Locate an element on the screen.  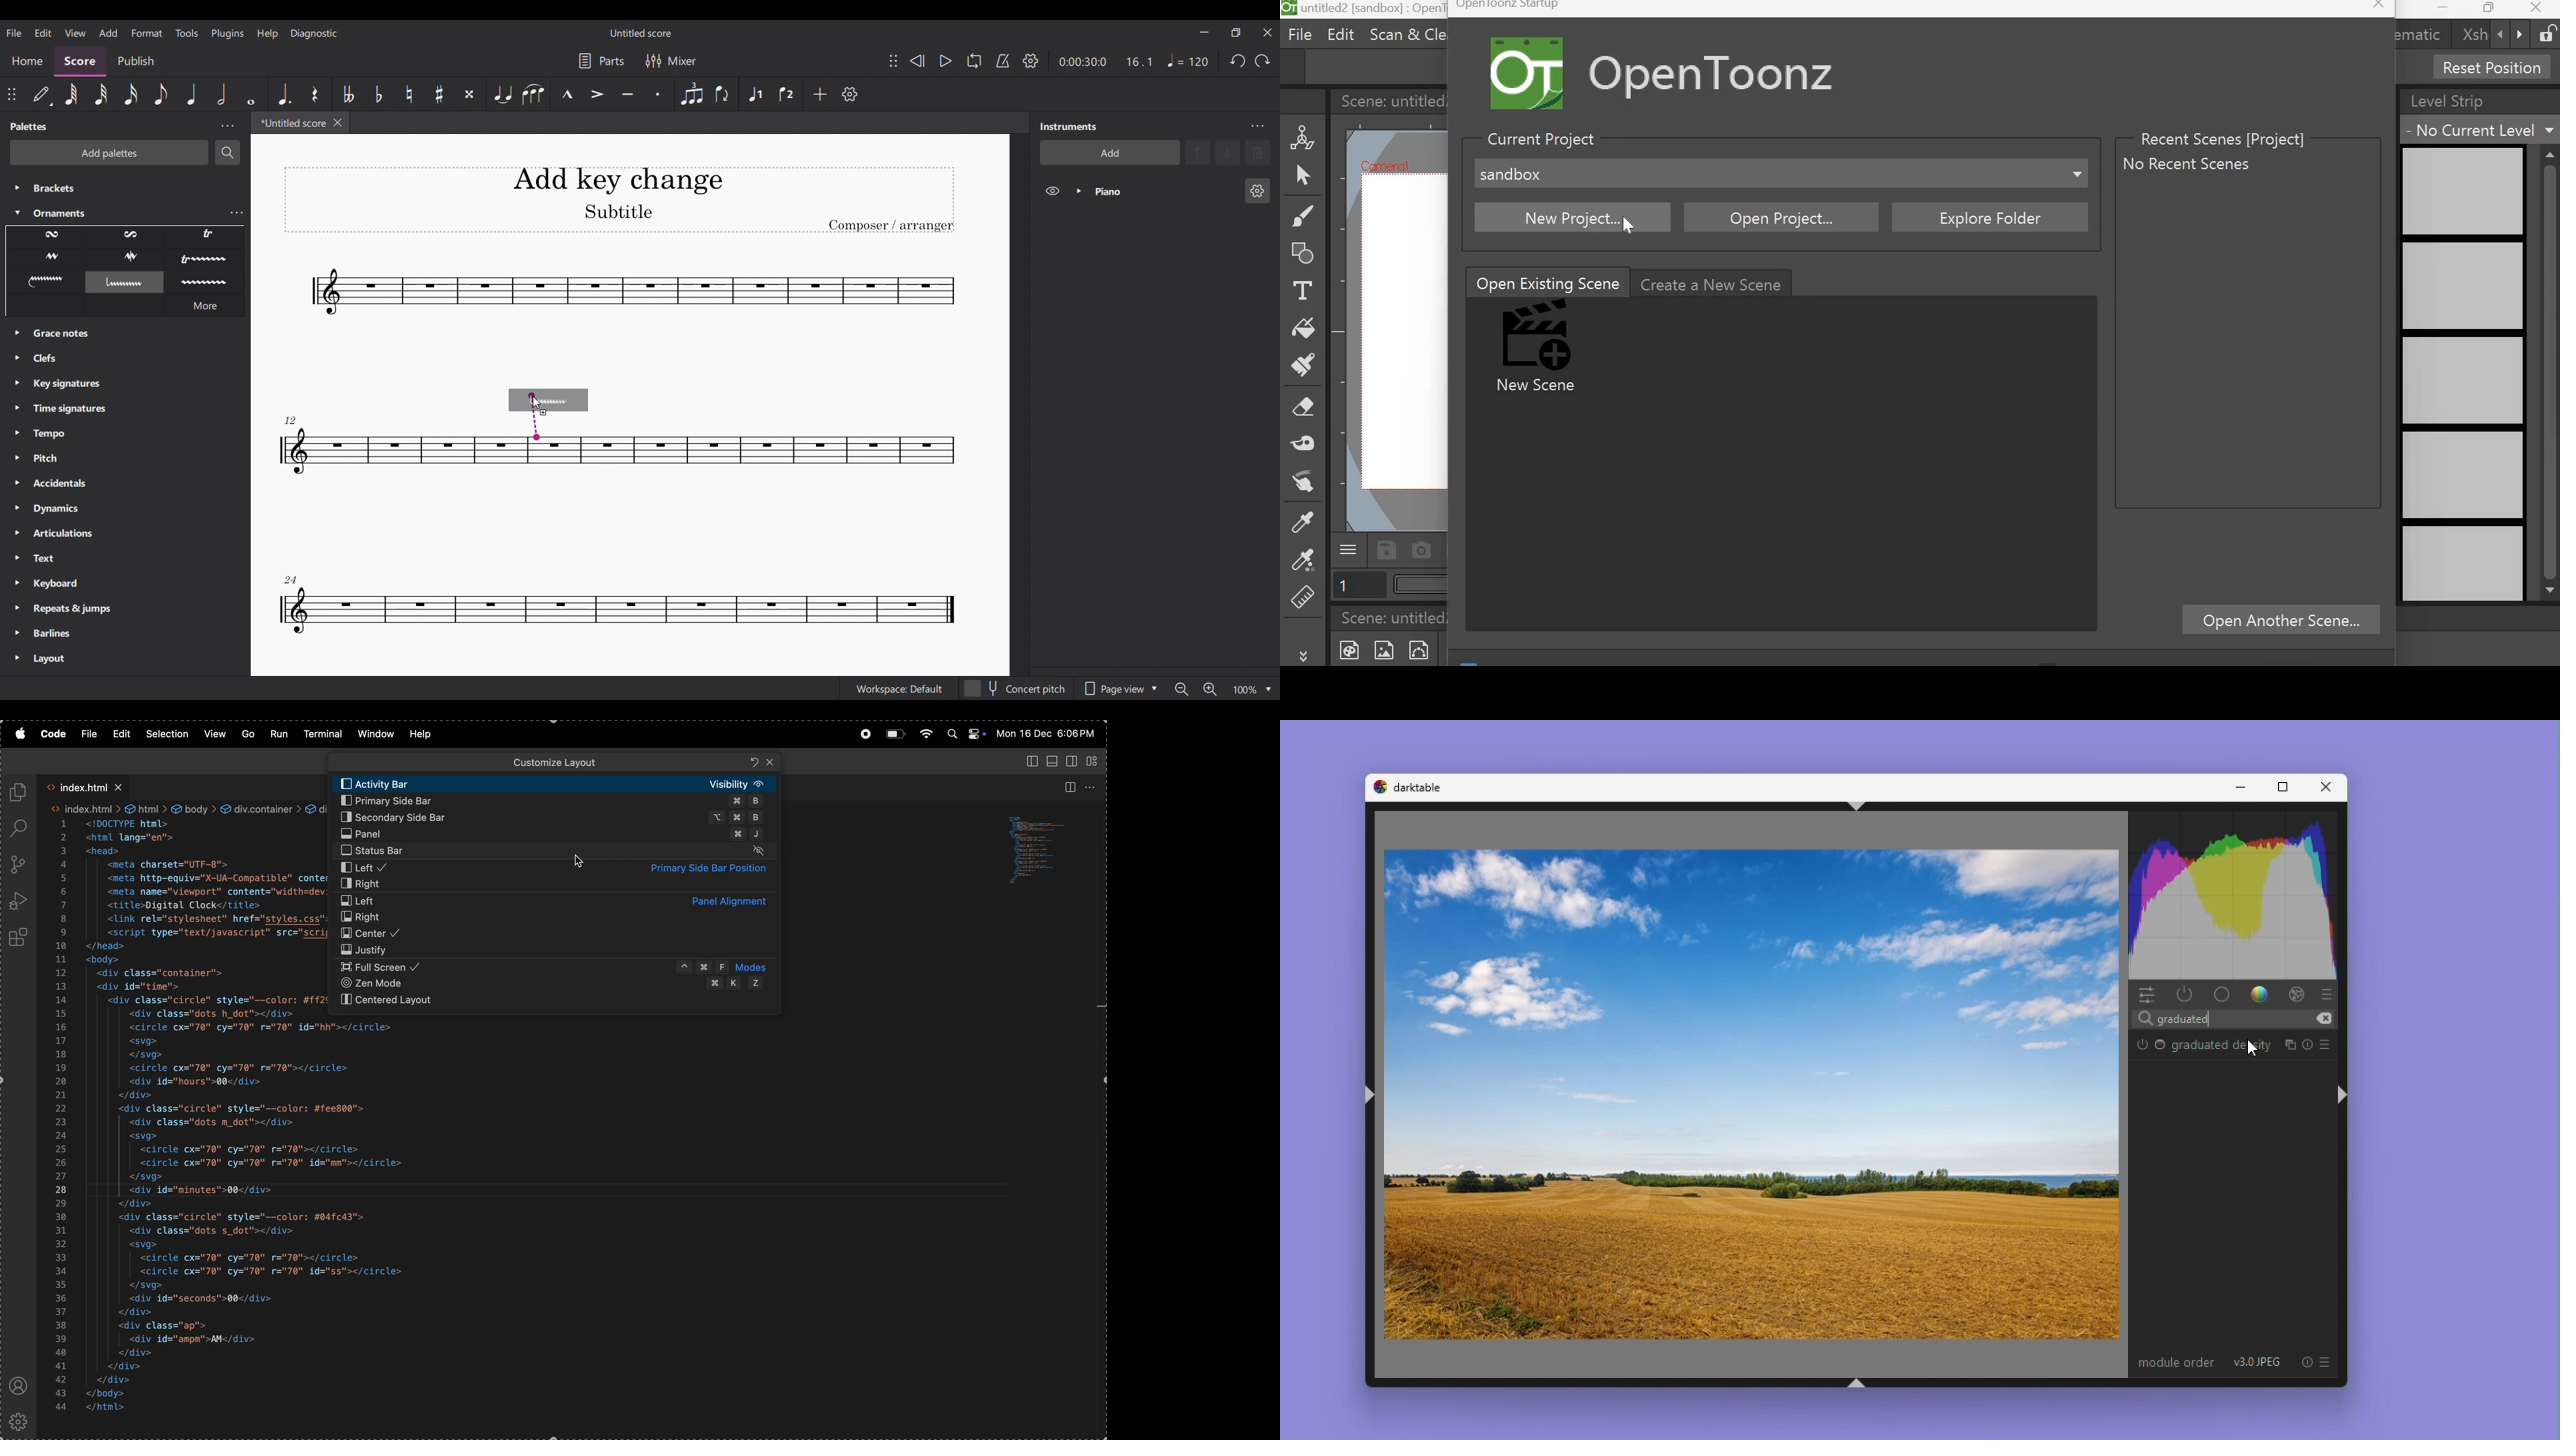
Base is located at coordinates (2161, 1046).